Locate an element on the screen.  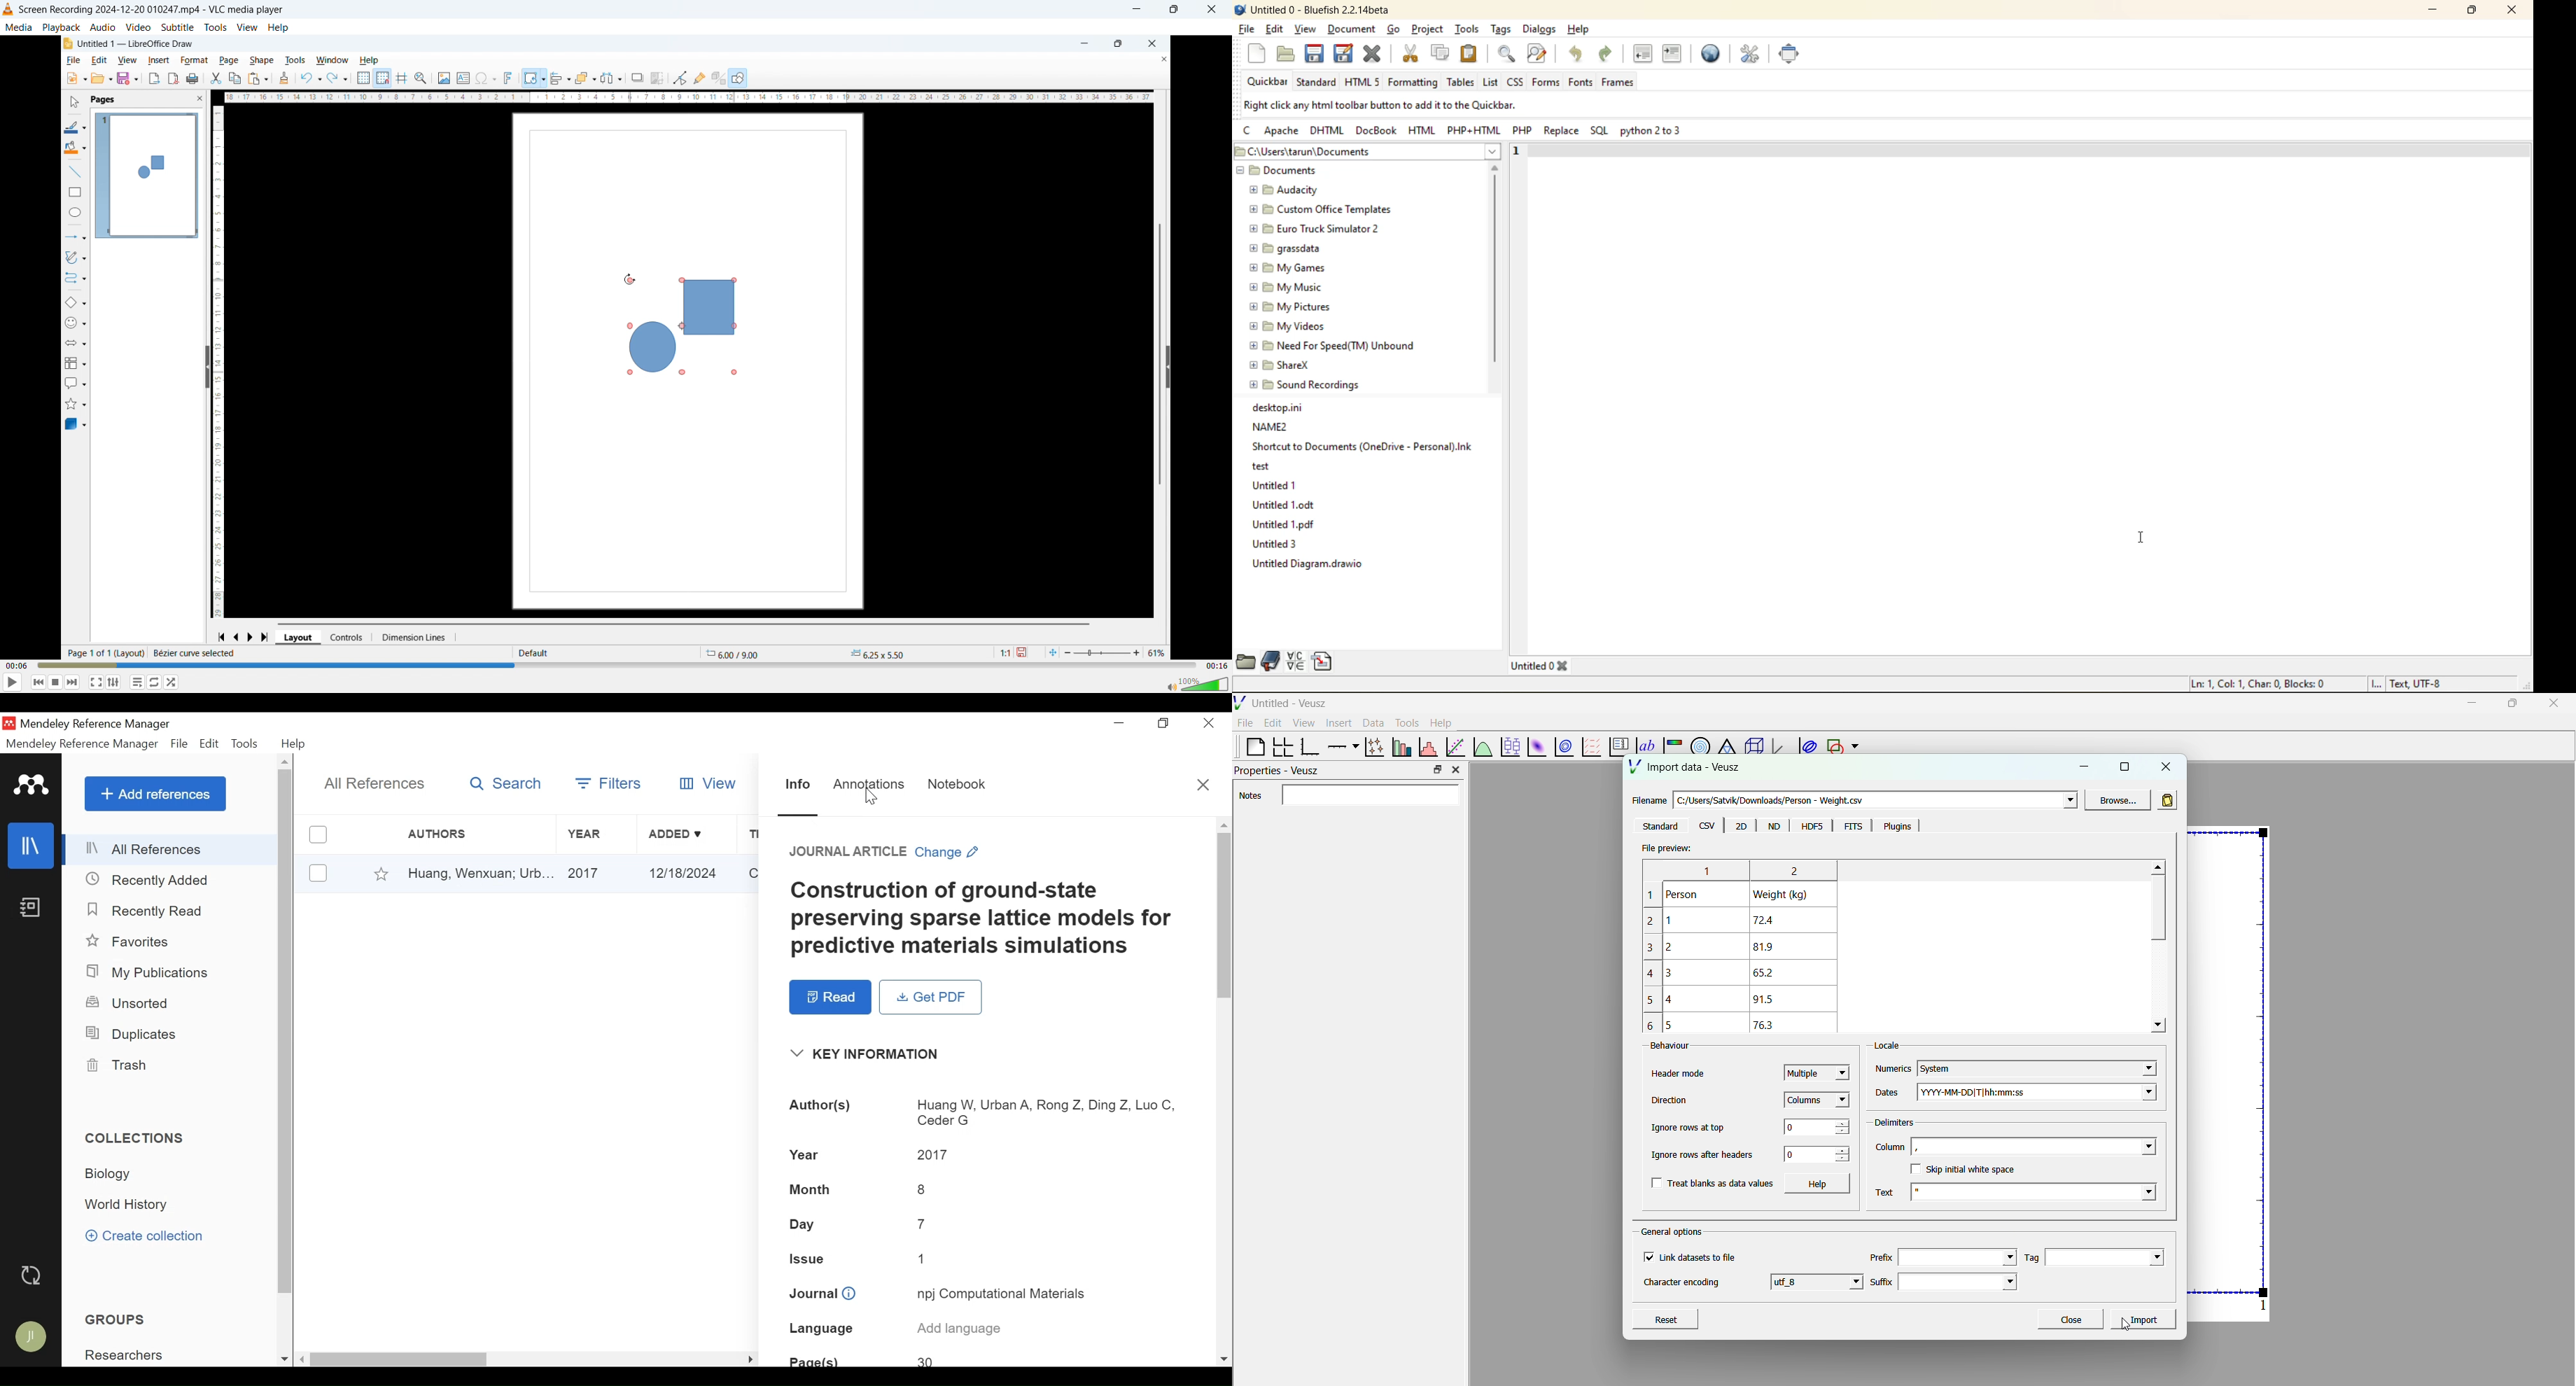
Data Preview is located at coordinates (1750, 946).